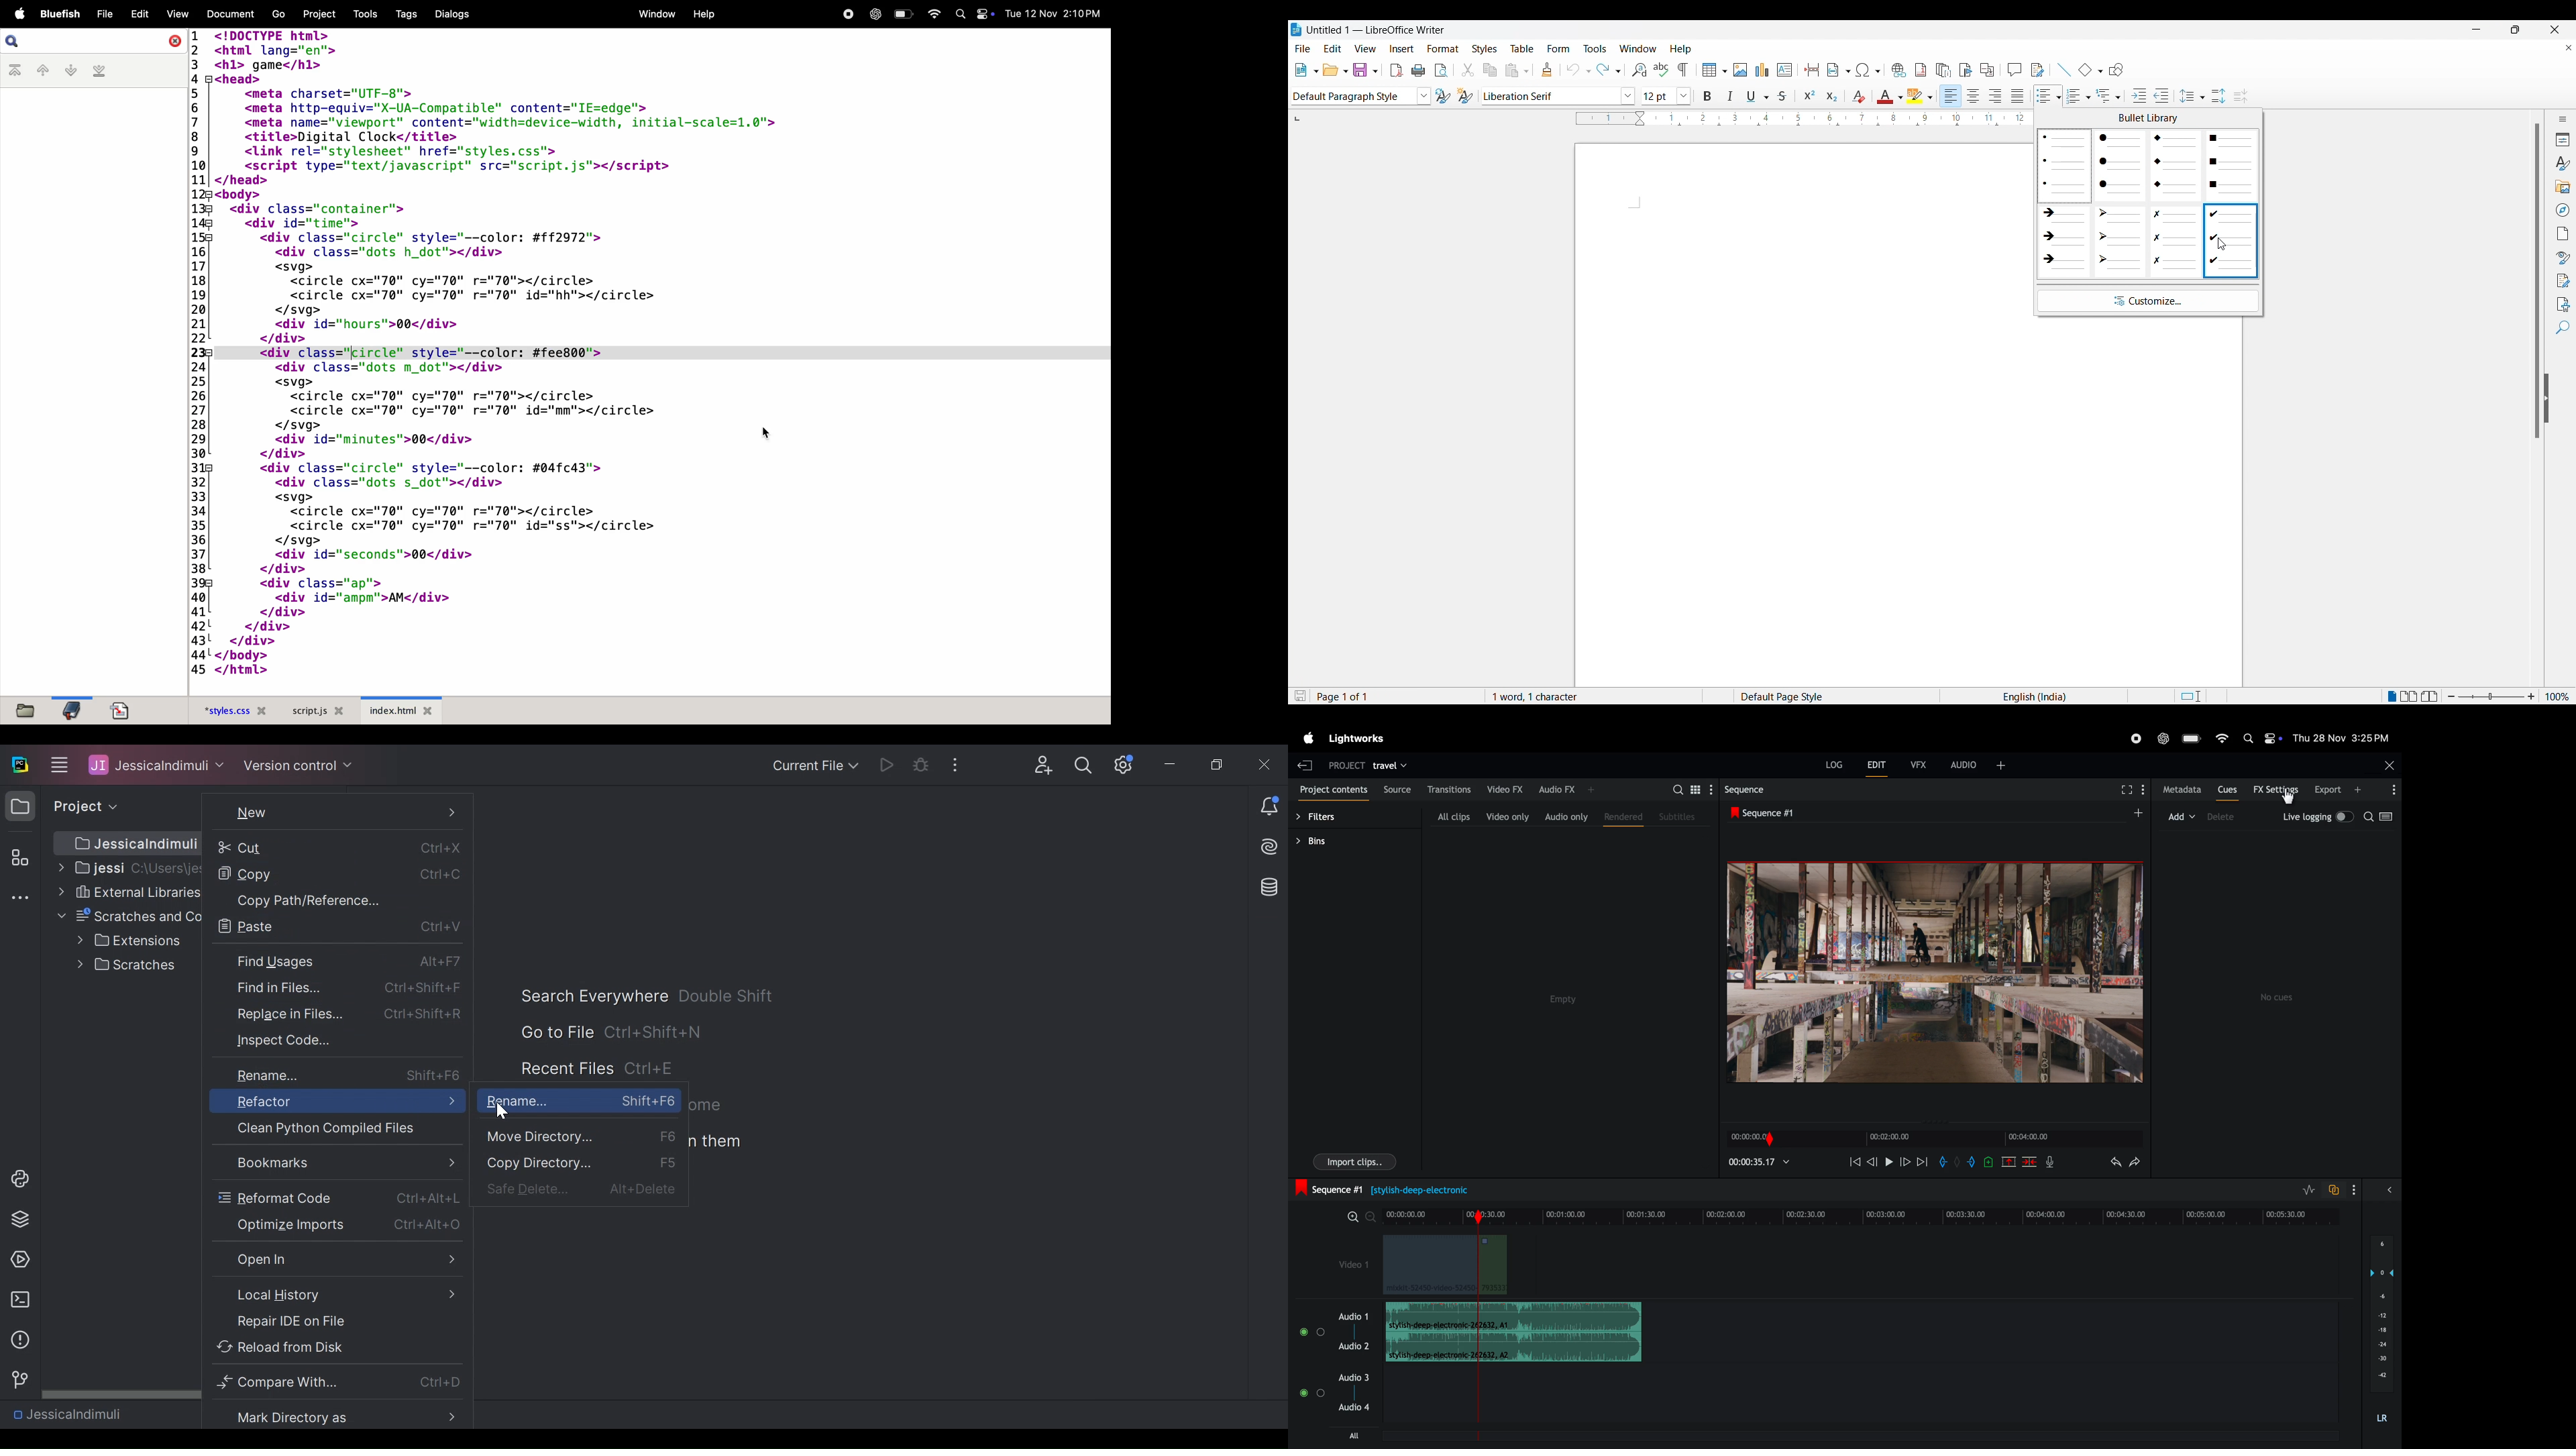 The height and width of the screenshot is (1456, 2576). What do you see at coordinates (335, 1322) in the screenshot?
I see `Repair IDE on File` at bounding box center [335, 1322].